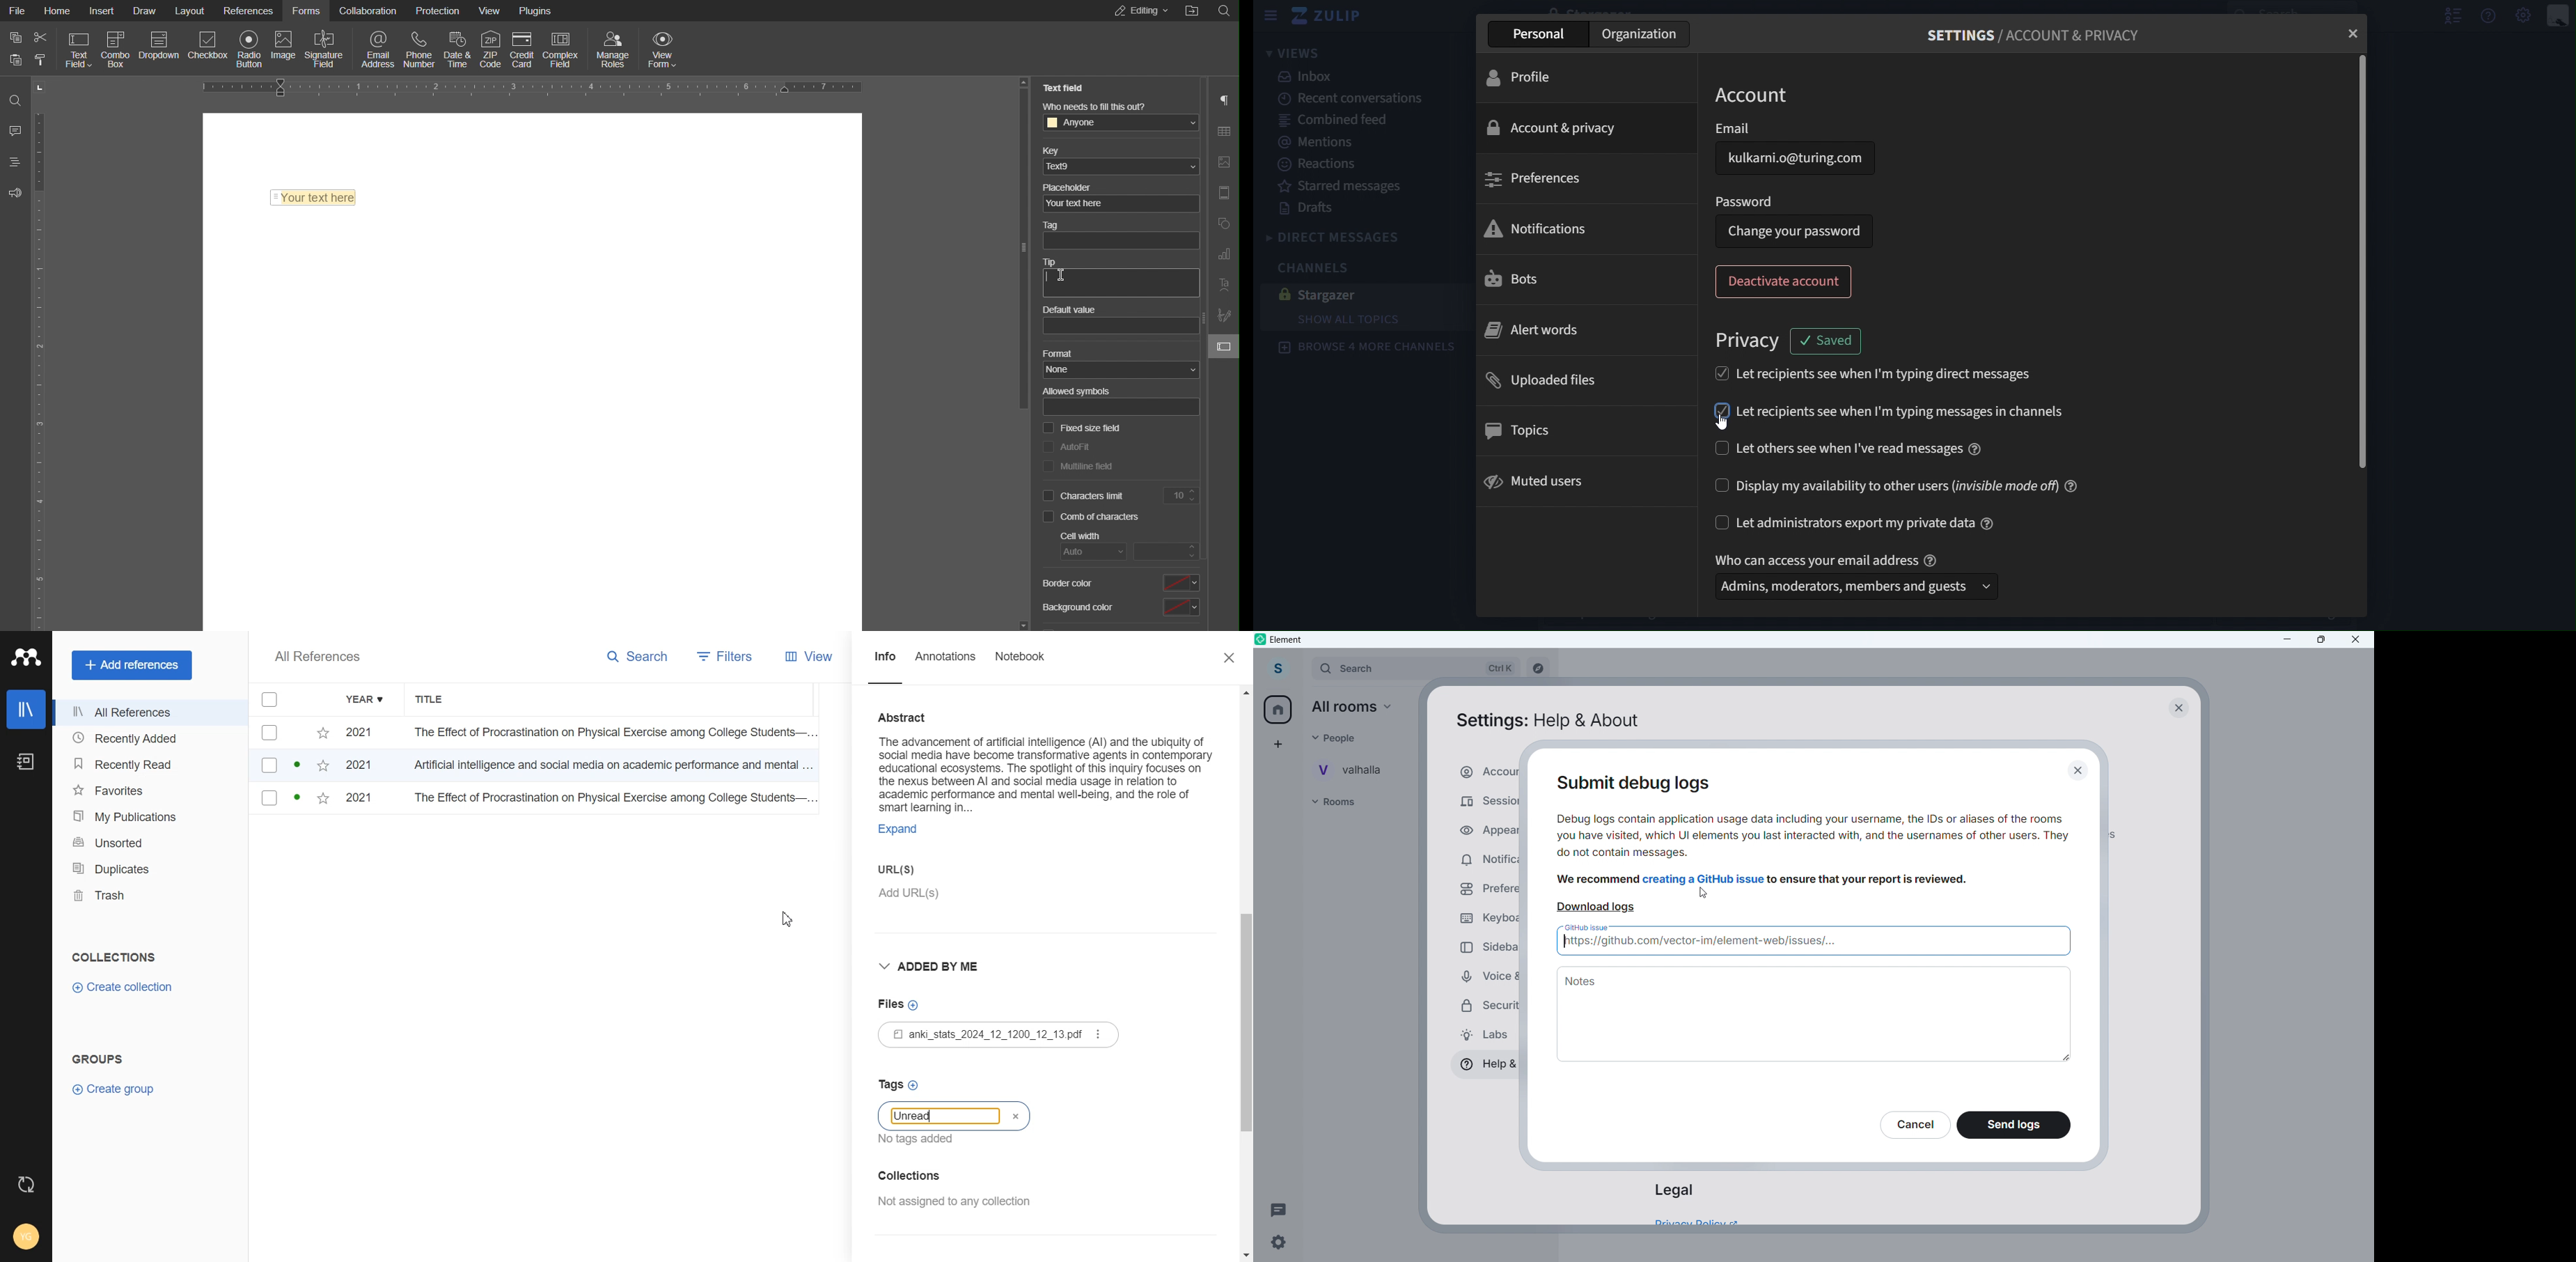 The height and width of the screenshot is (1288, 2576). Describe the element at coordinates (1816, 1014) in the screenshot. I see `Add notes ` at that location.